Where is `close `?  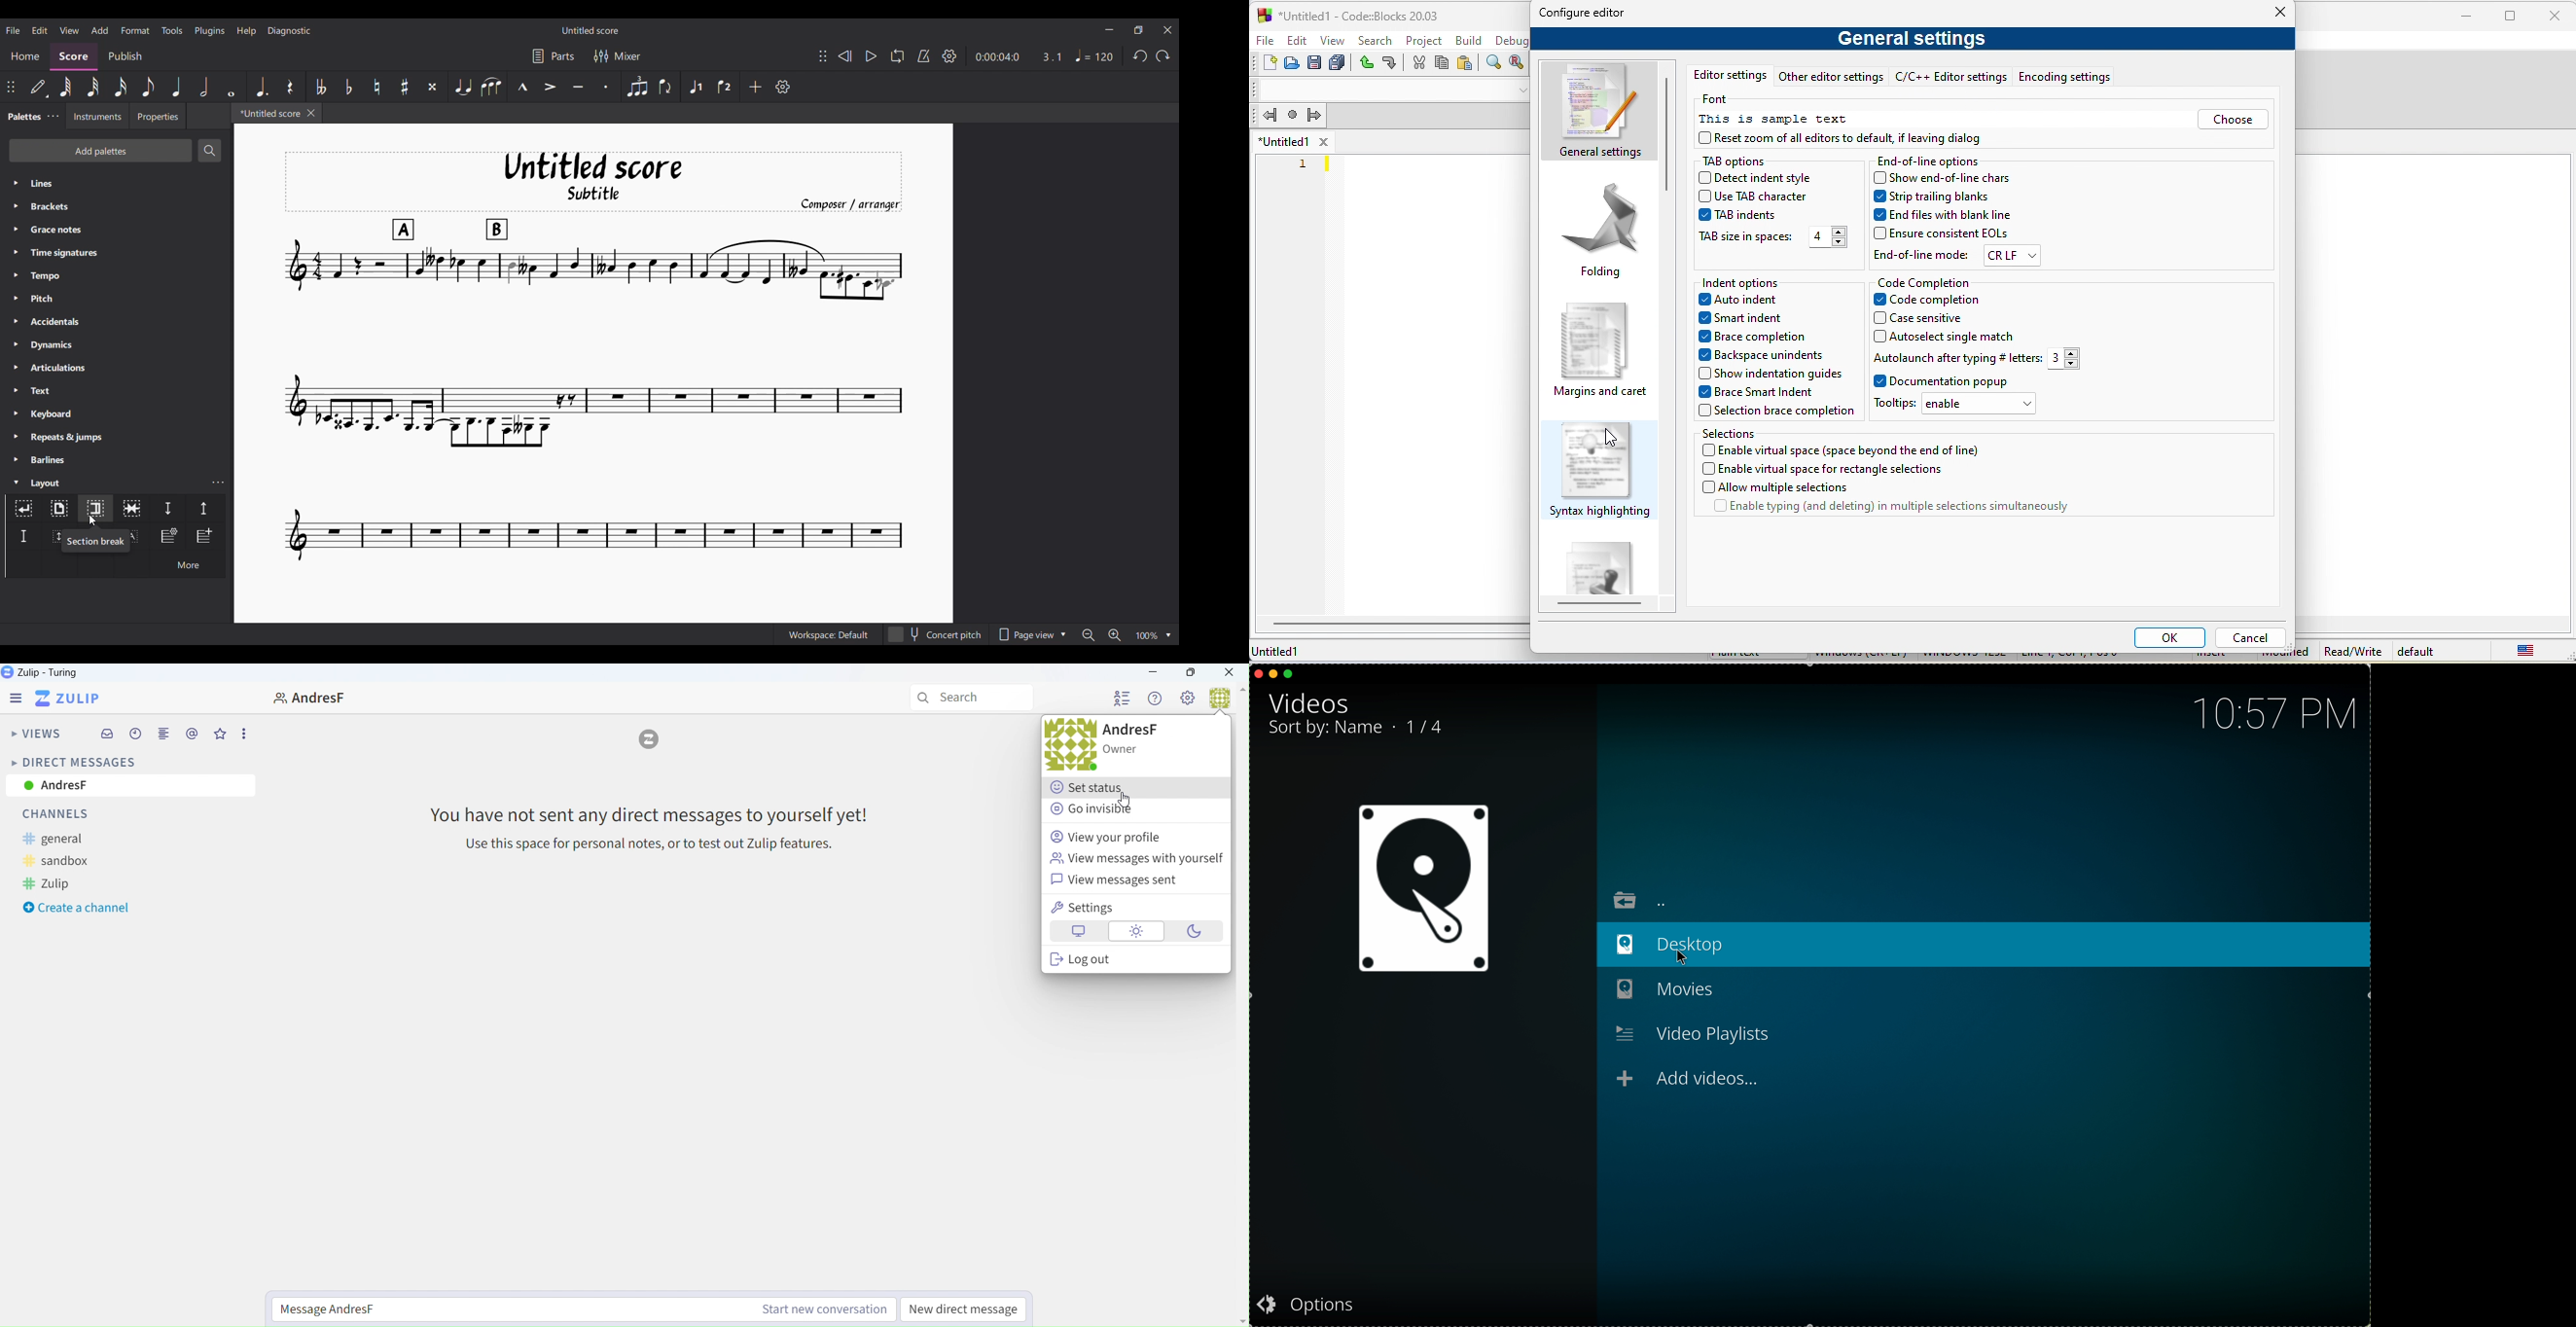 close  is located at coordinates (1256, 673).